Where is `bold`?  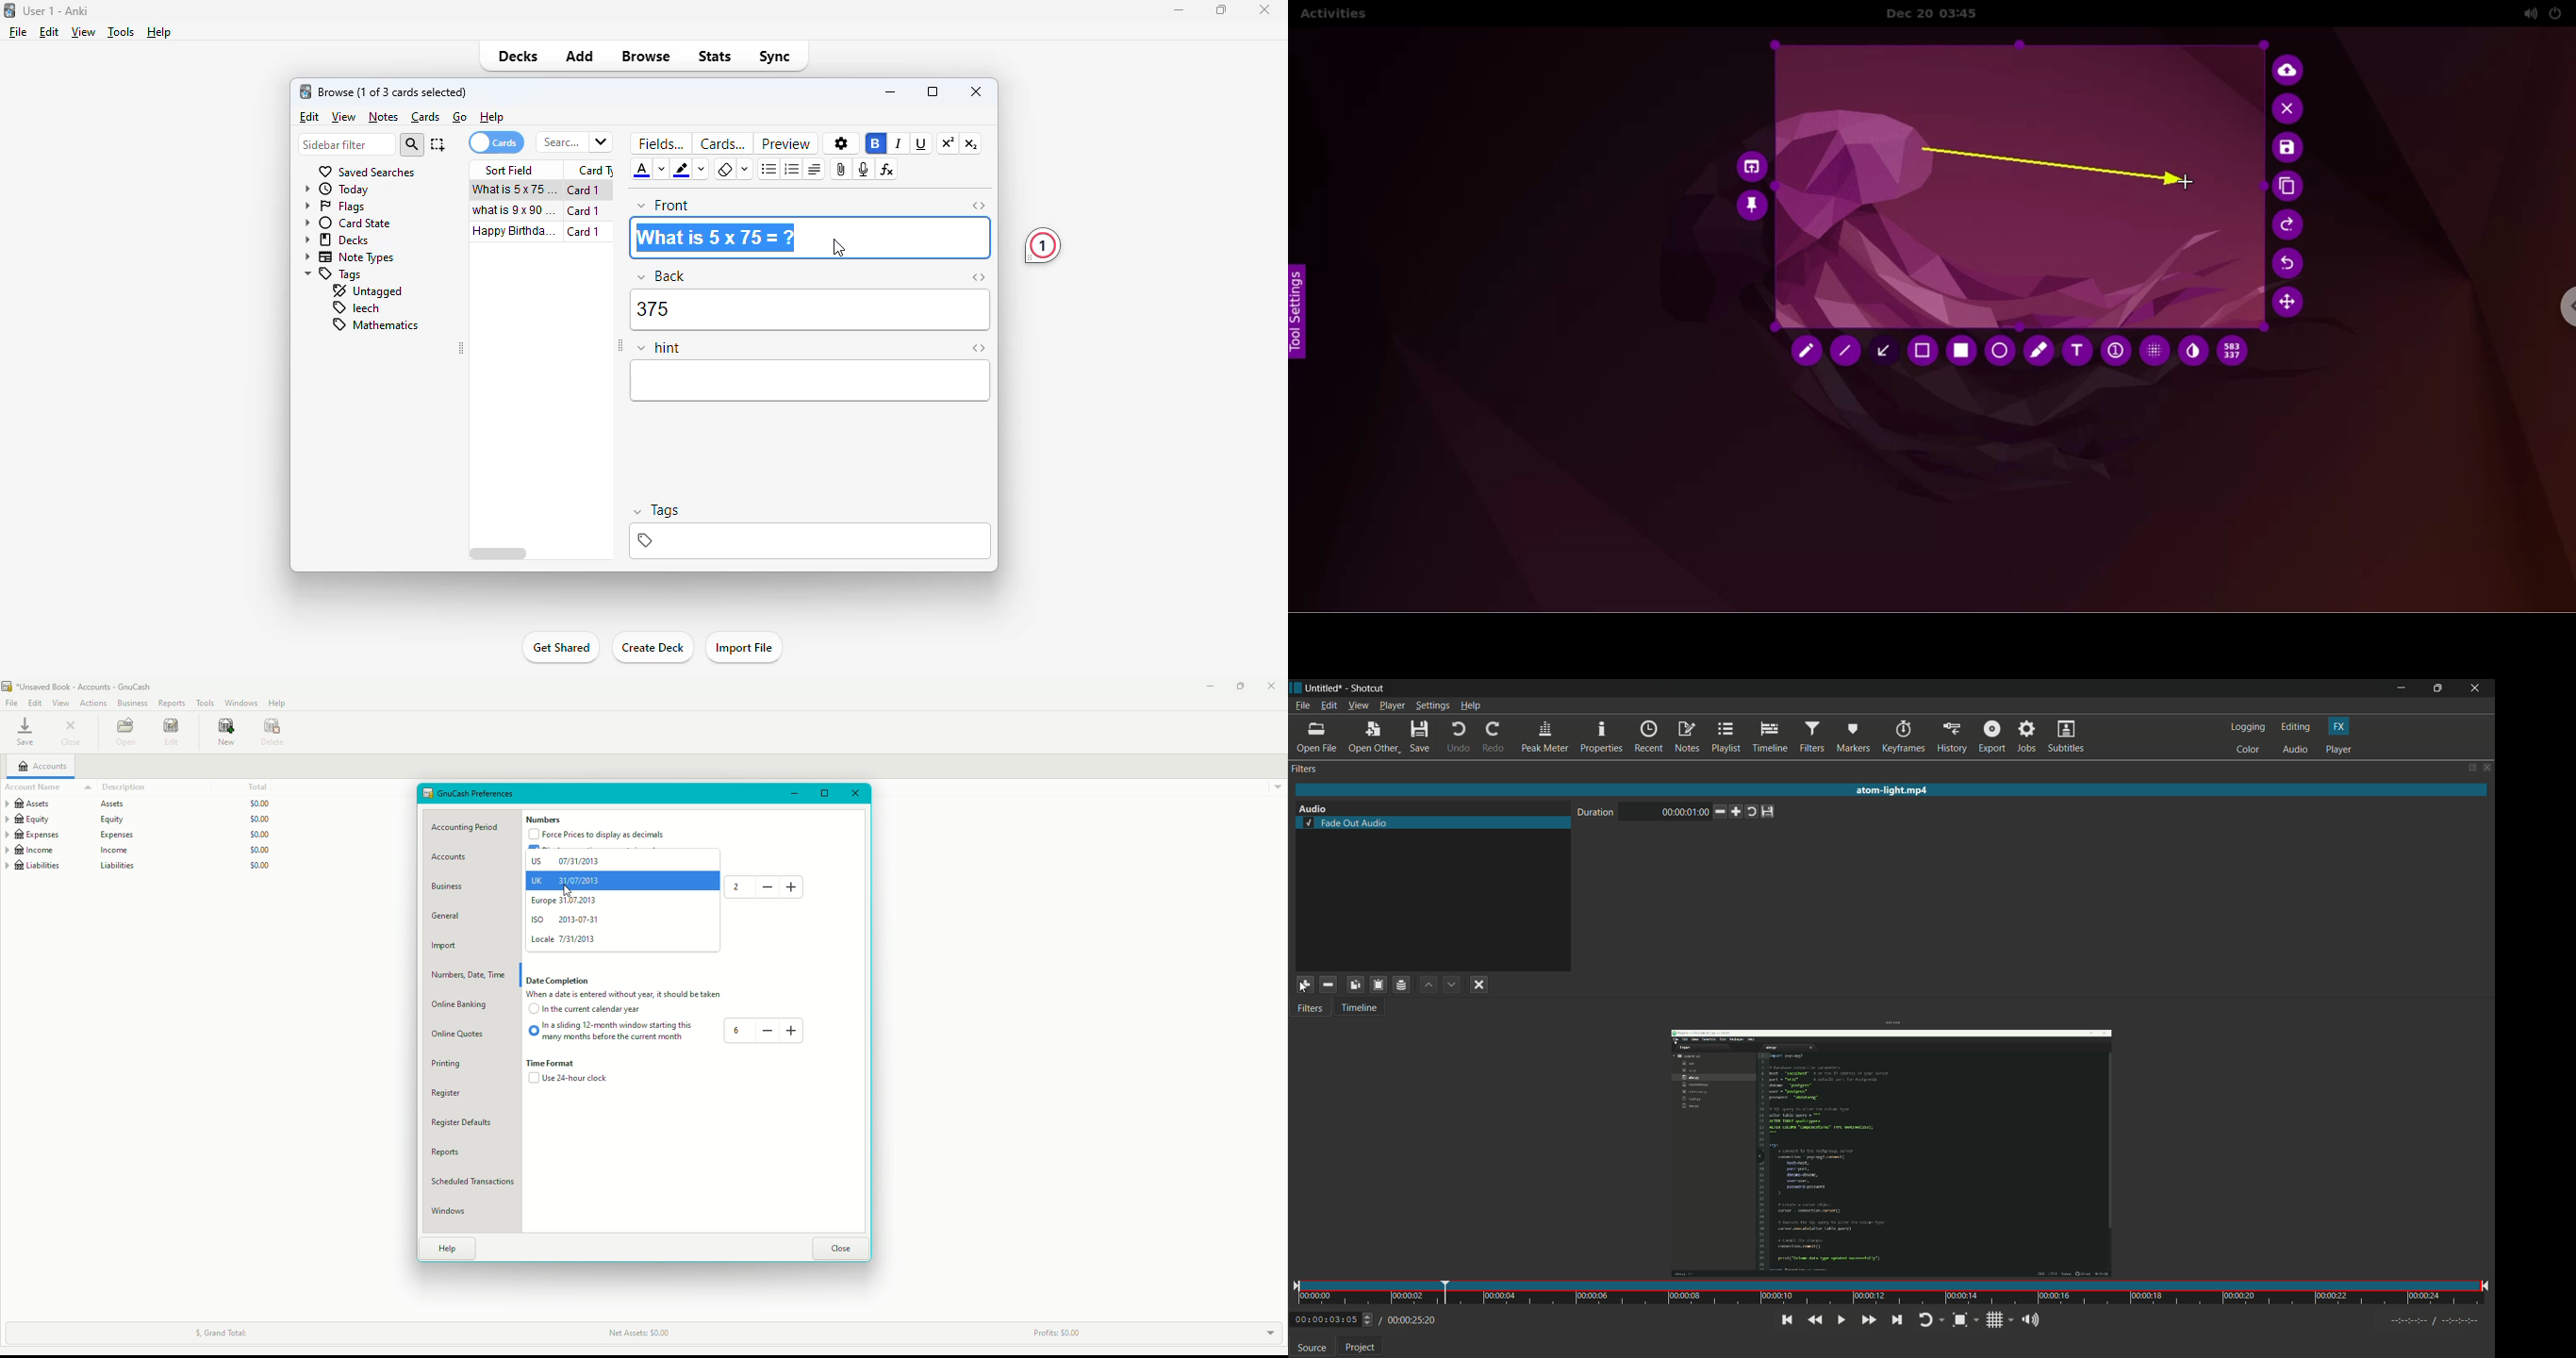 bold is located at coordinates (876, 143).